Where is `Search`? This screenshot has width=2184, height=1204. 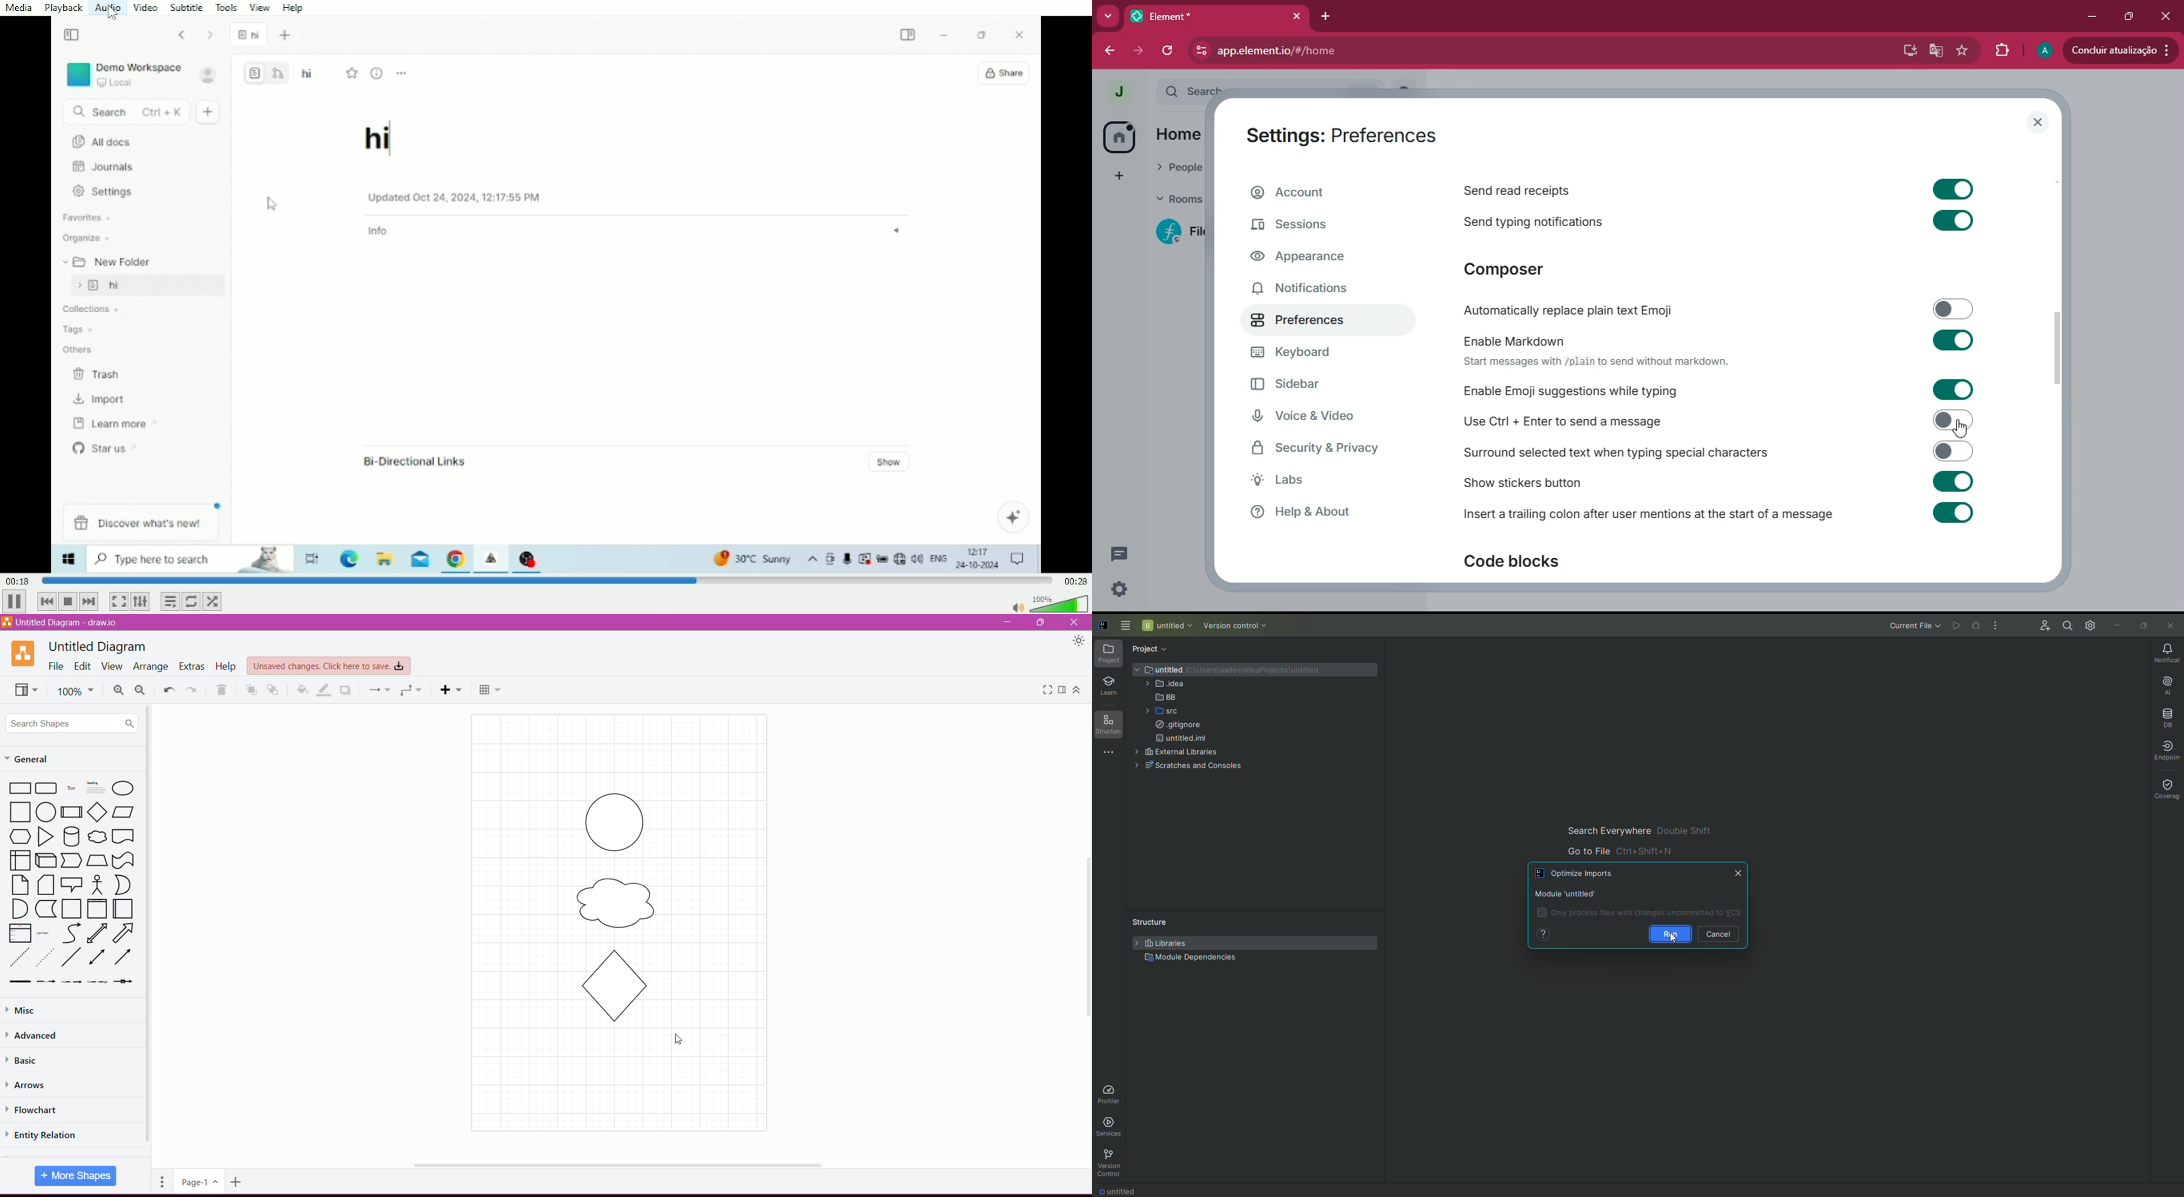 Search is located at coordinates (2065, 627).